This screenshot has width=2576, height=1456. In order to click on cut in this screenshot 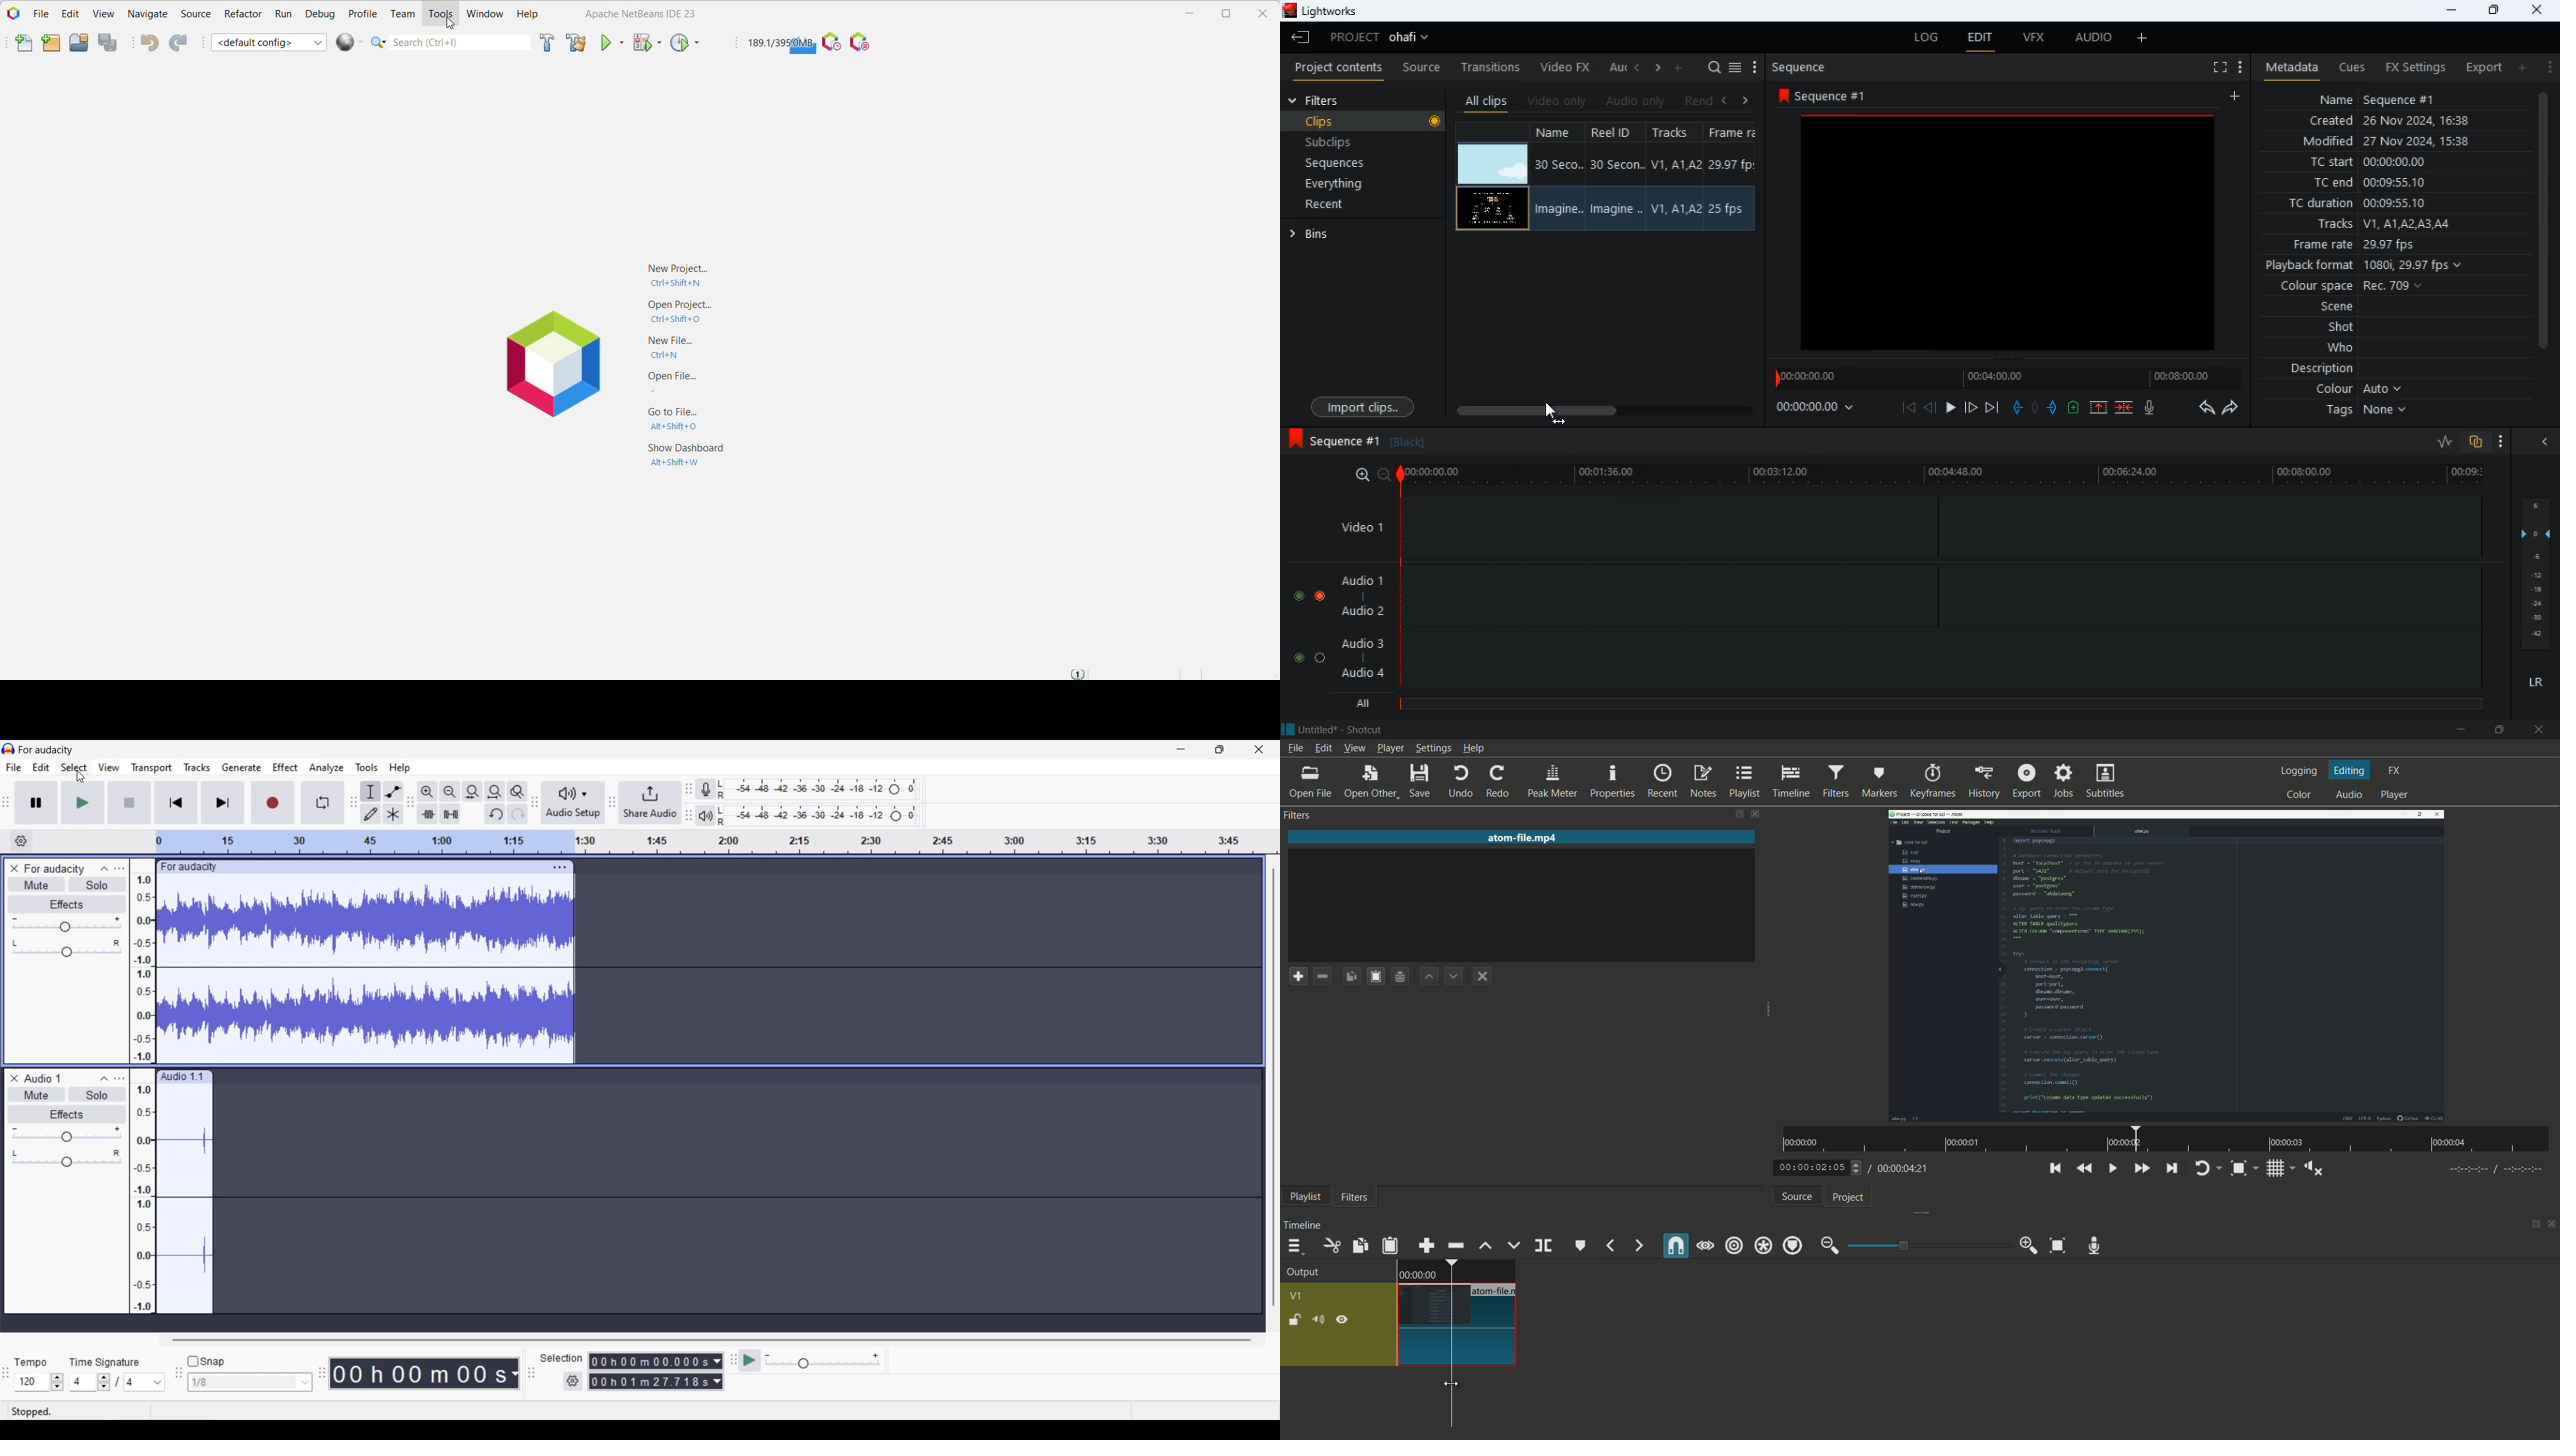, I will do `click(1331, 1245)`.